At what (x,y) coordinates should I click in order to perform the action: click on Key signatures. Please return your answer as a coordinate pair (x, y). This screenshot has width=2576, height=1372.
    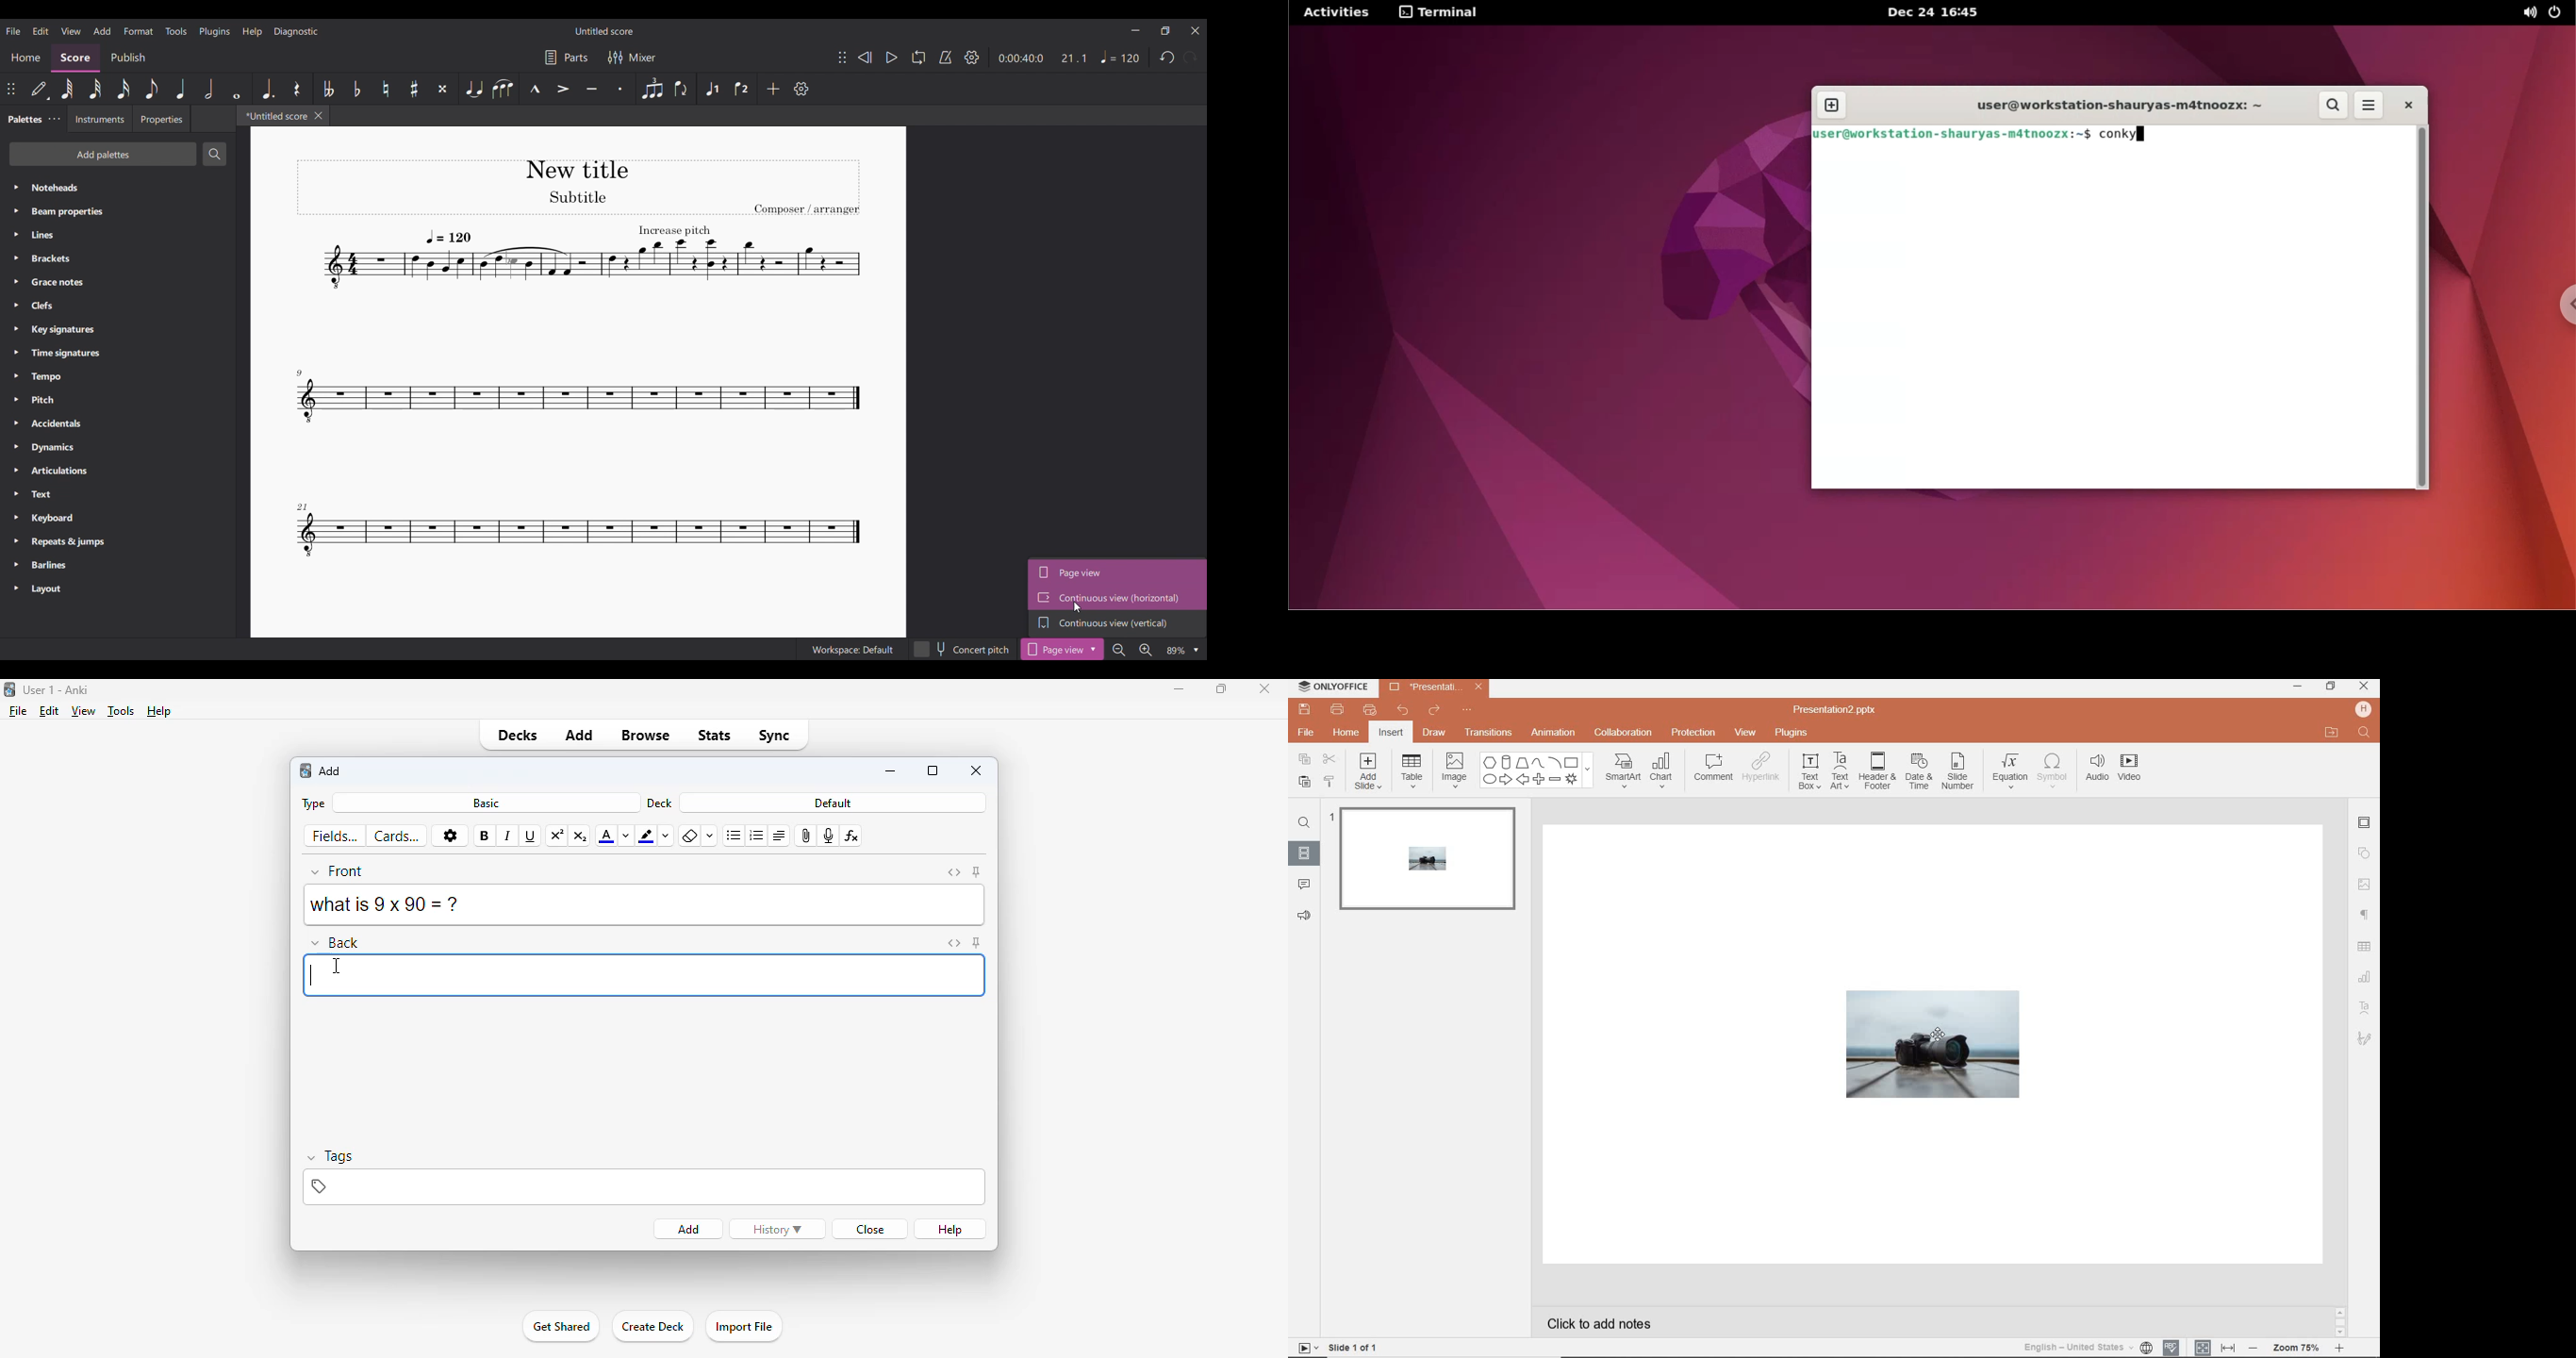
    Looking at the image, I should click on (118, 329).